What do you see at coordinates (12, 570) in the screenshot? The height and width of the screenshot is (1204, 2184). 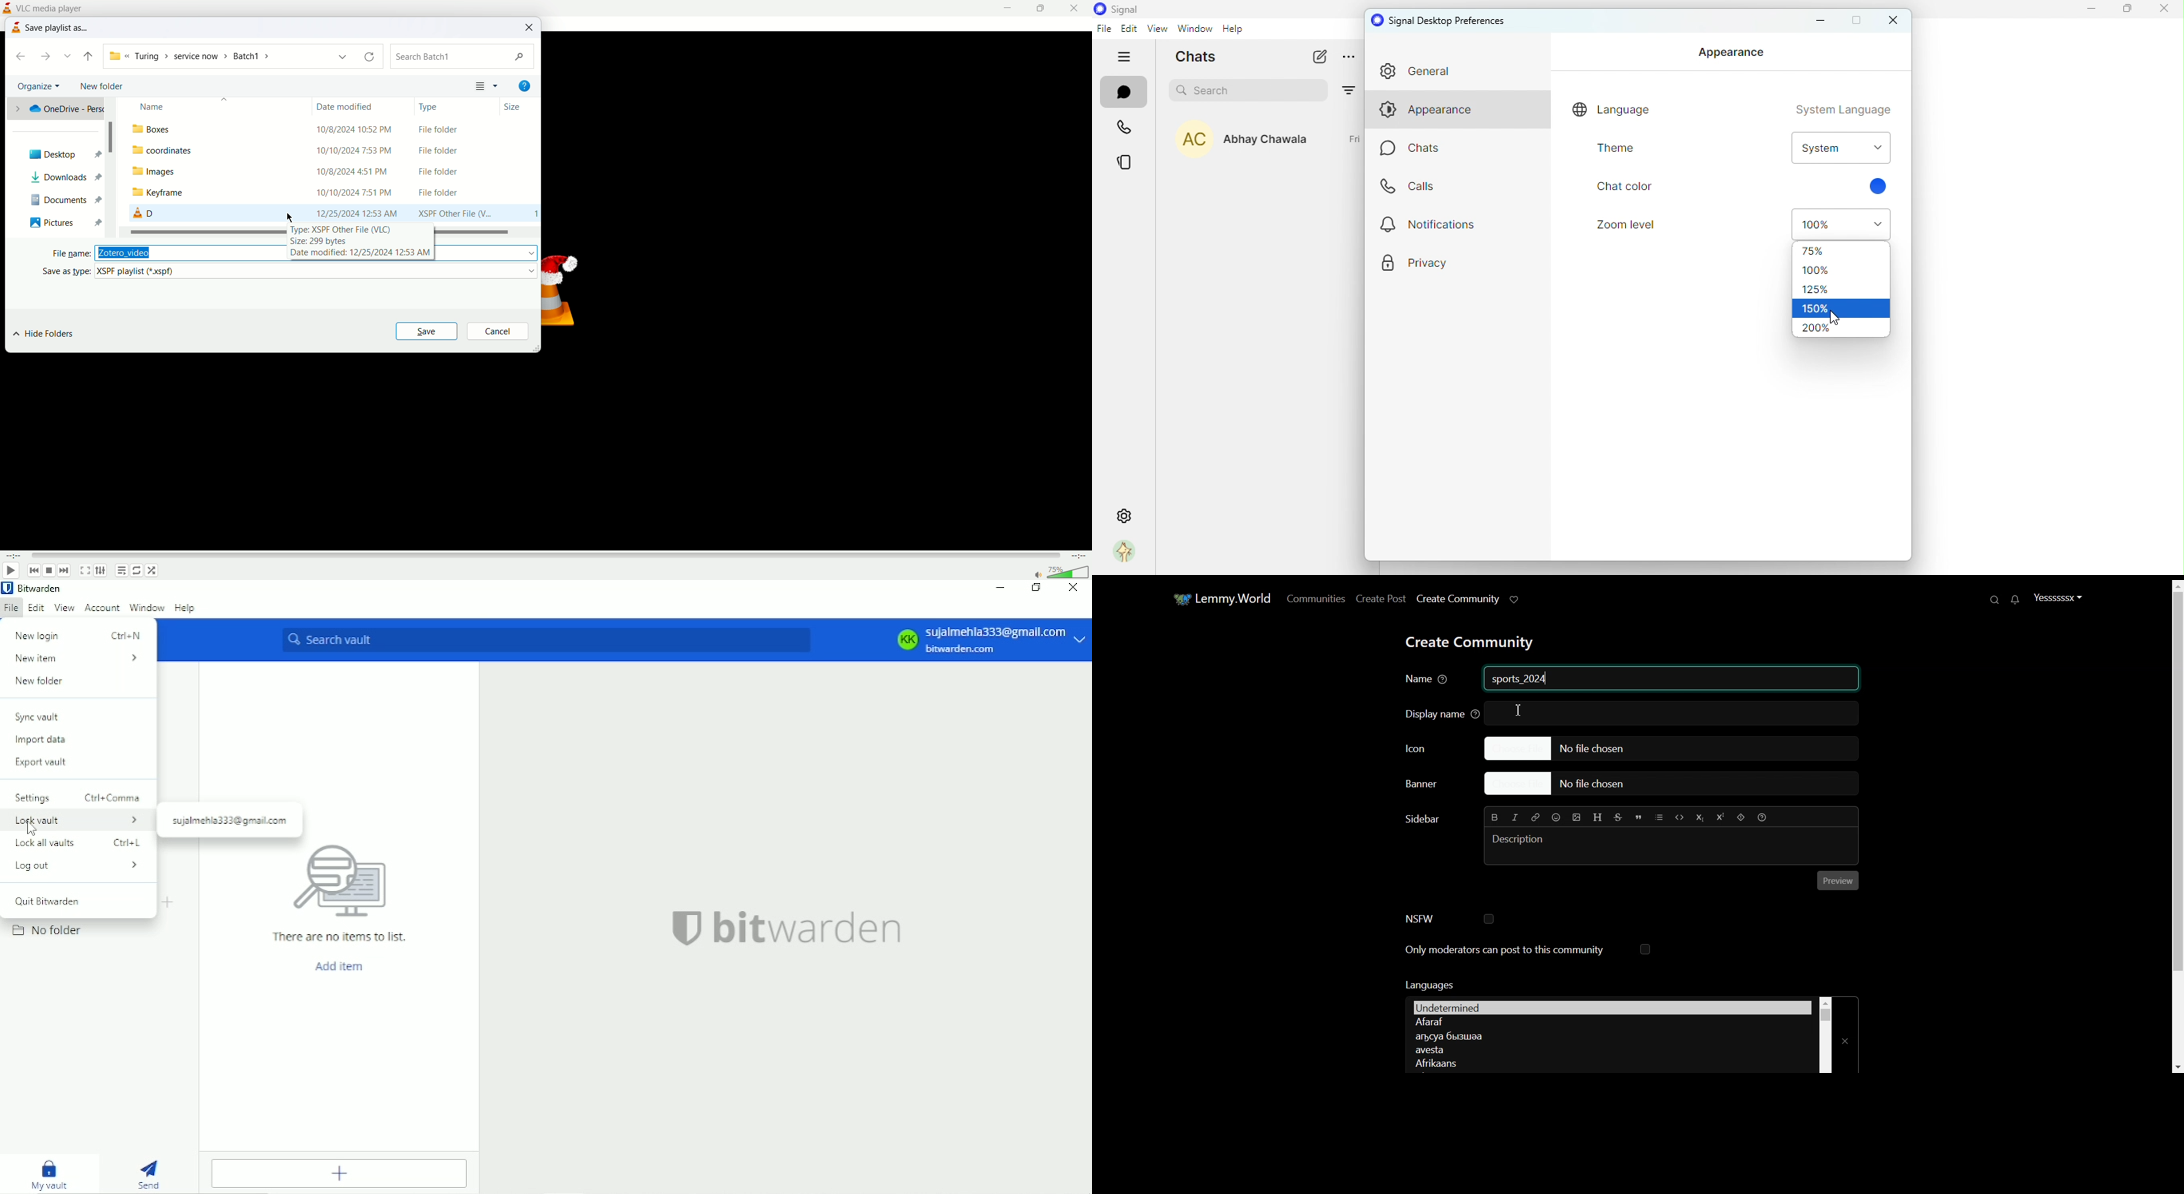 I see `play` at bounding box center [12, 570].